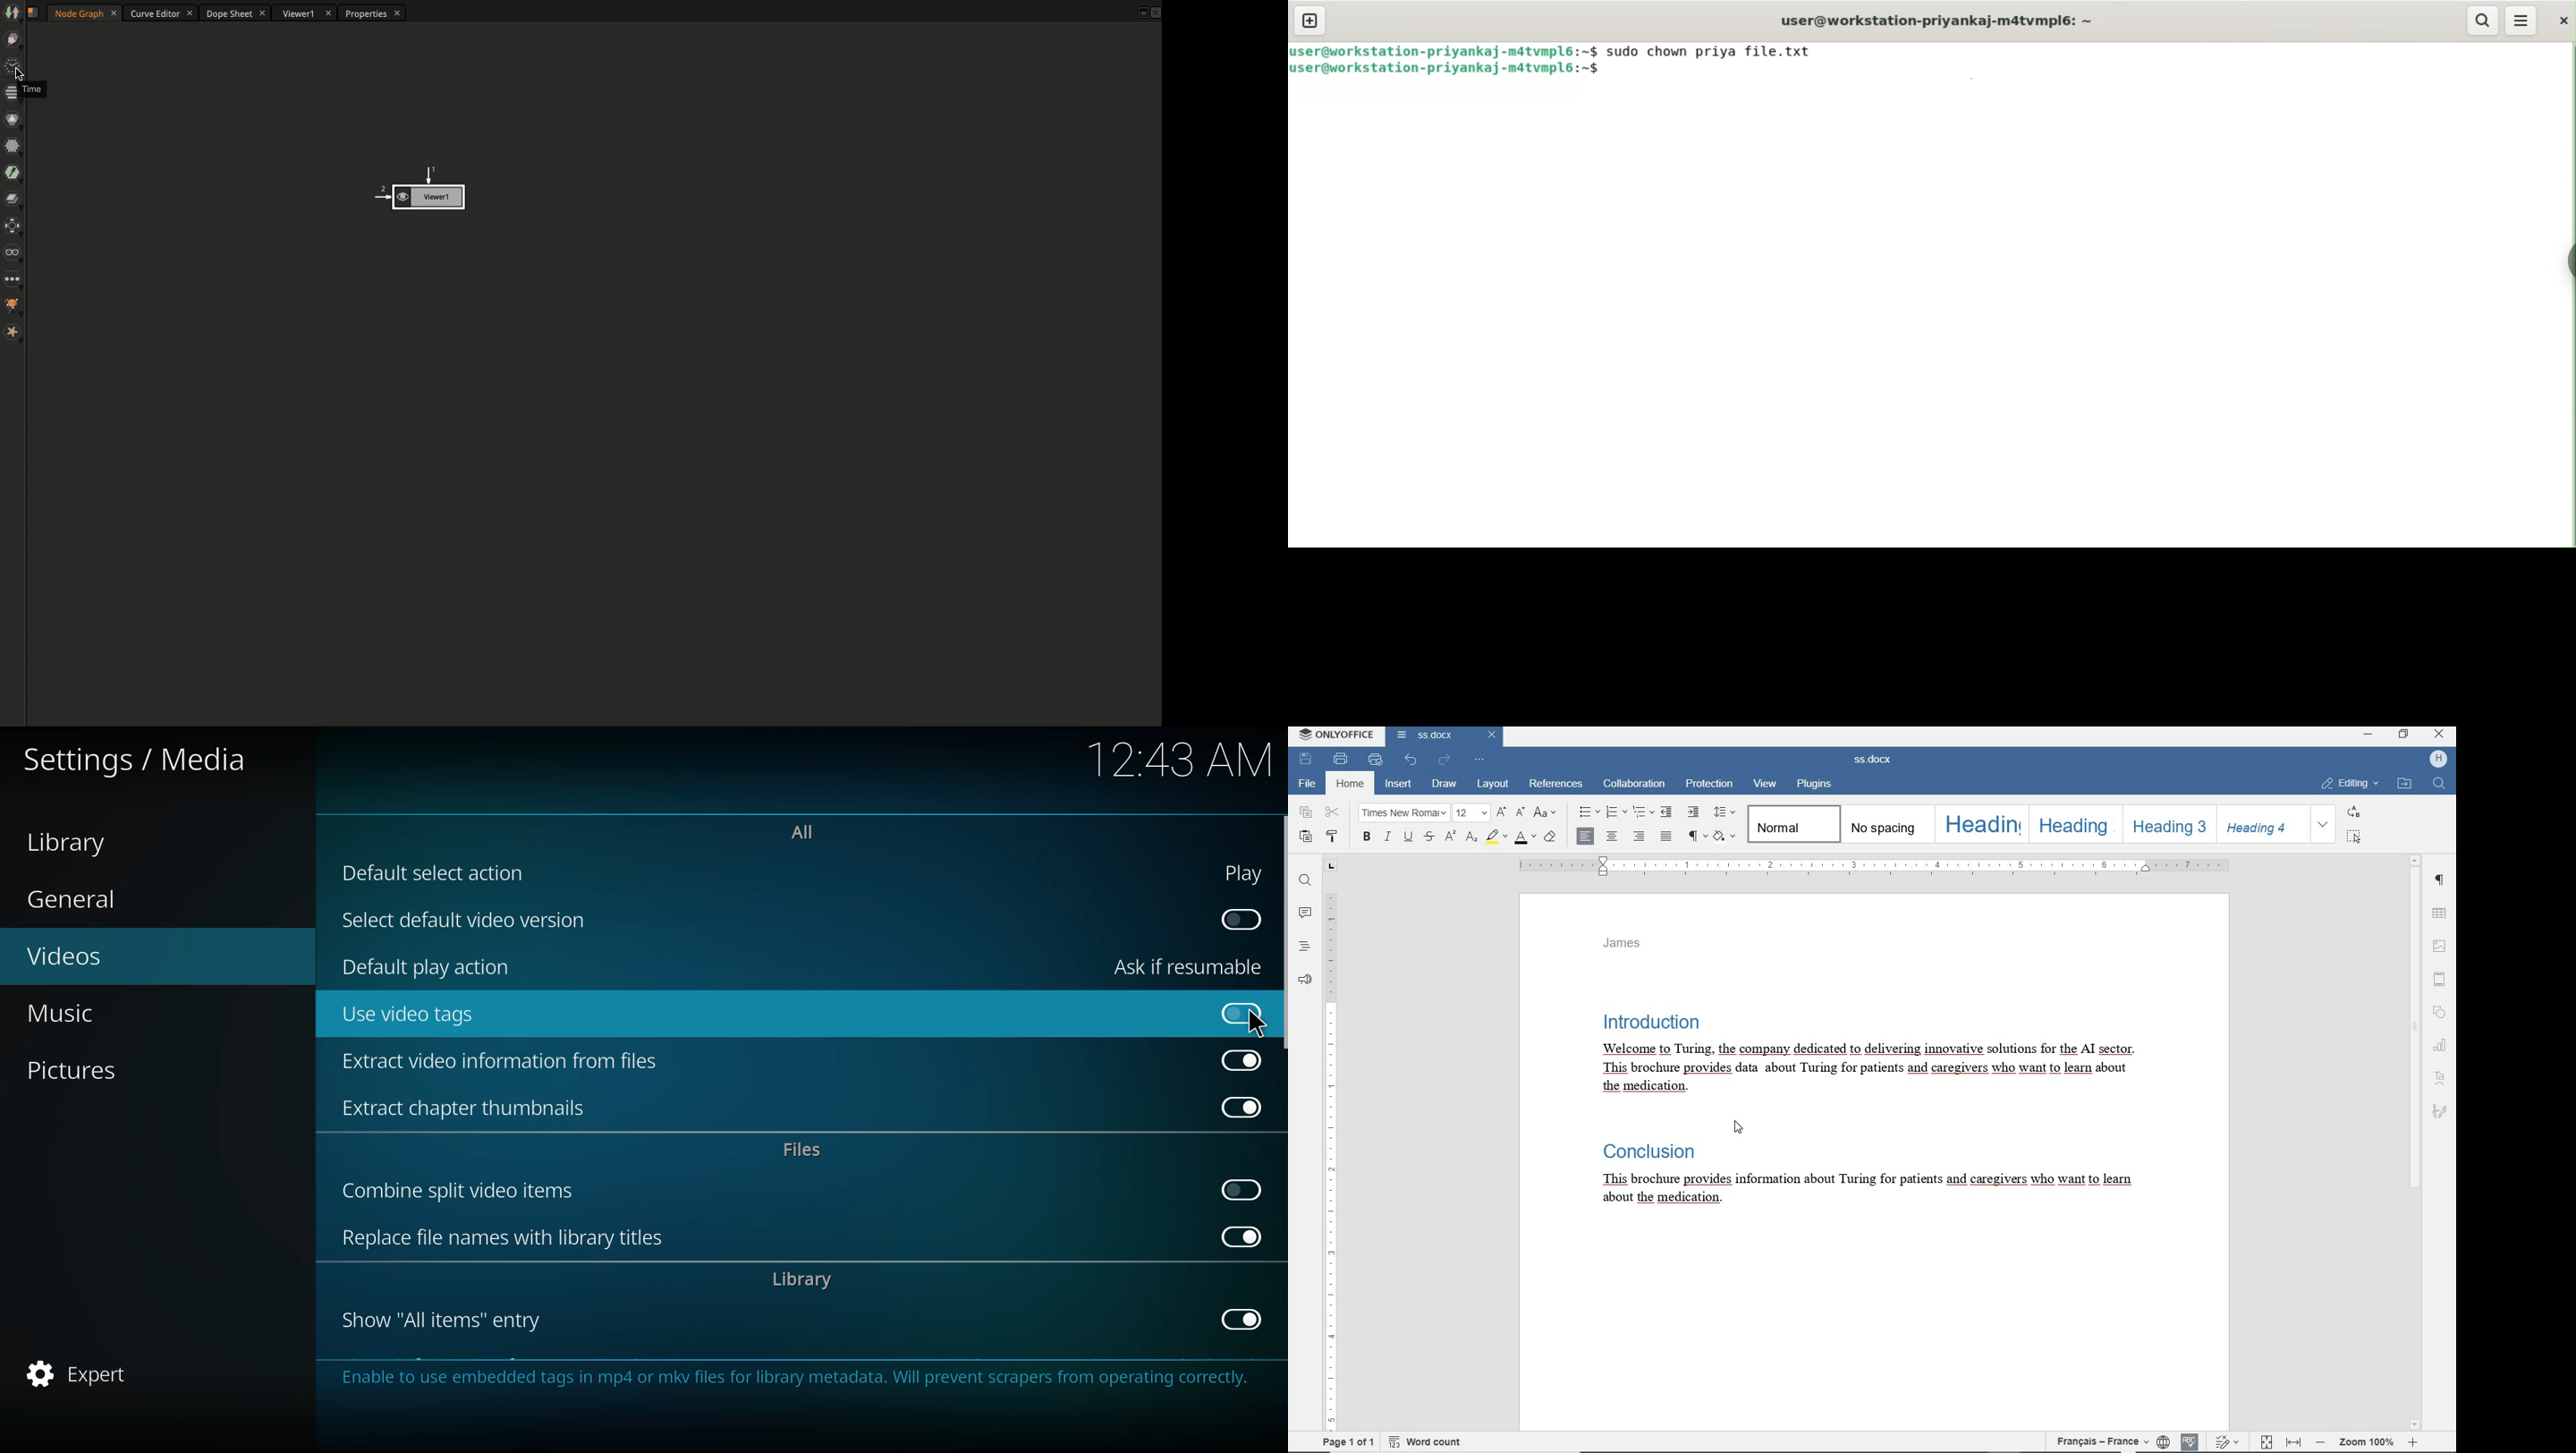 This screenshot has width=2576, height=1456. What do you see at coordinates (1501, 814) in the screenshot?
I see `INCREMENT FONT SIZE` at bounding box center [1501, 814].